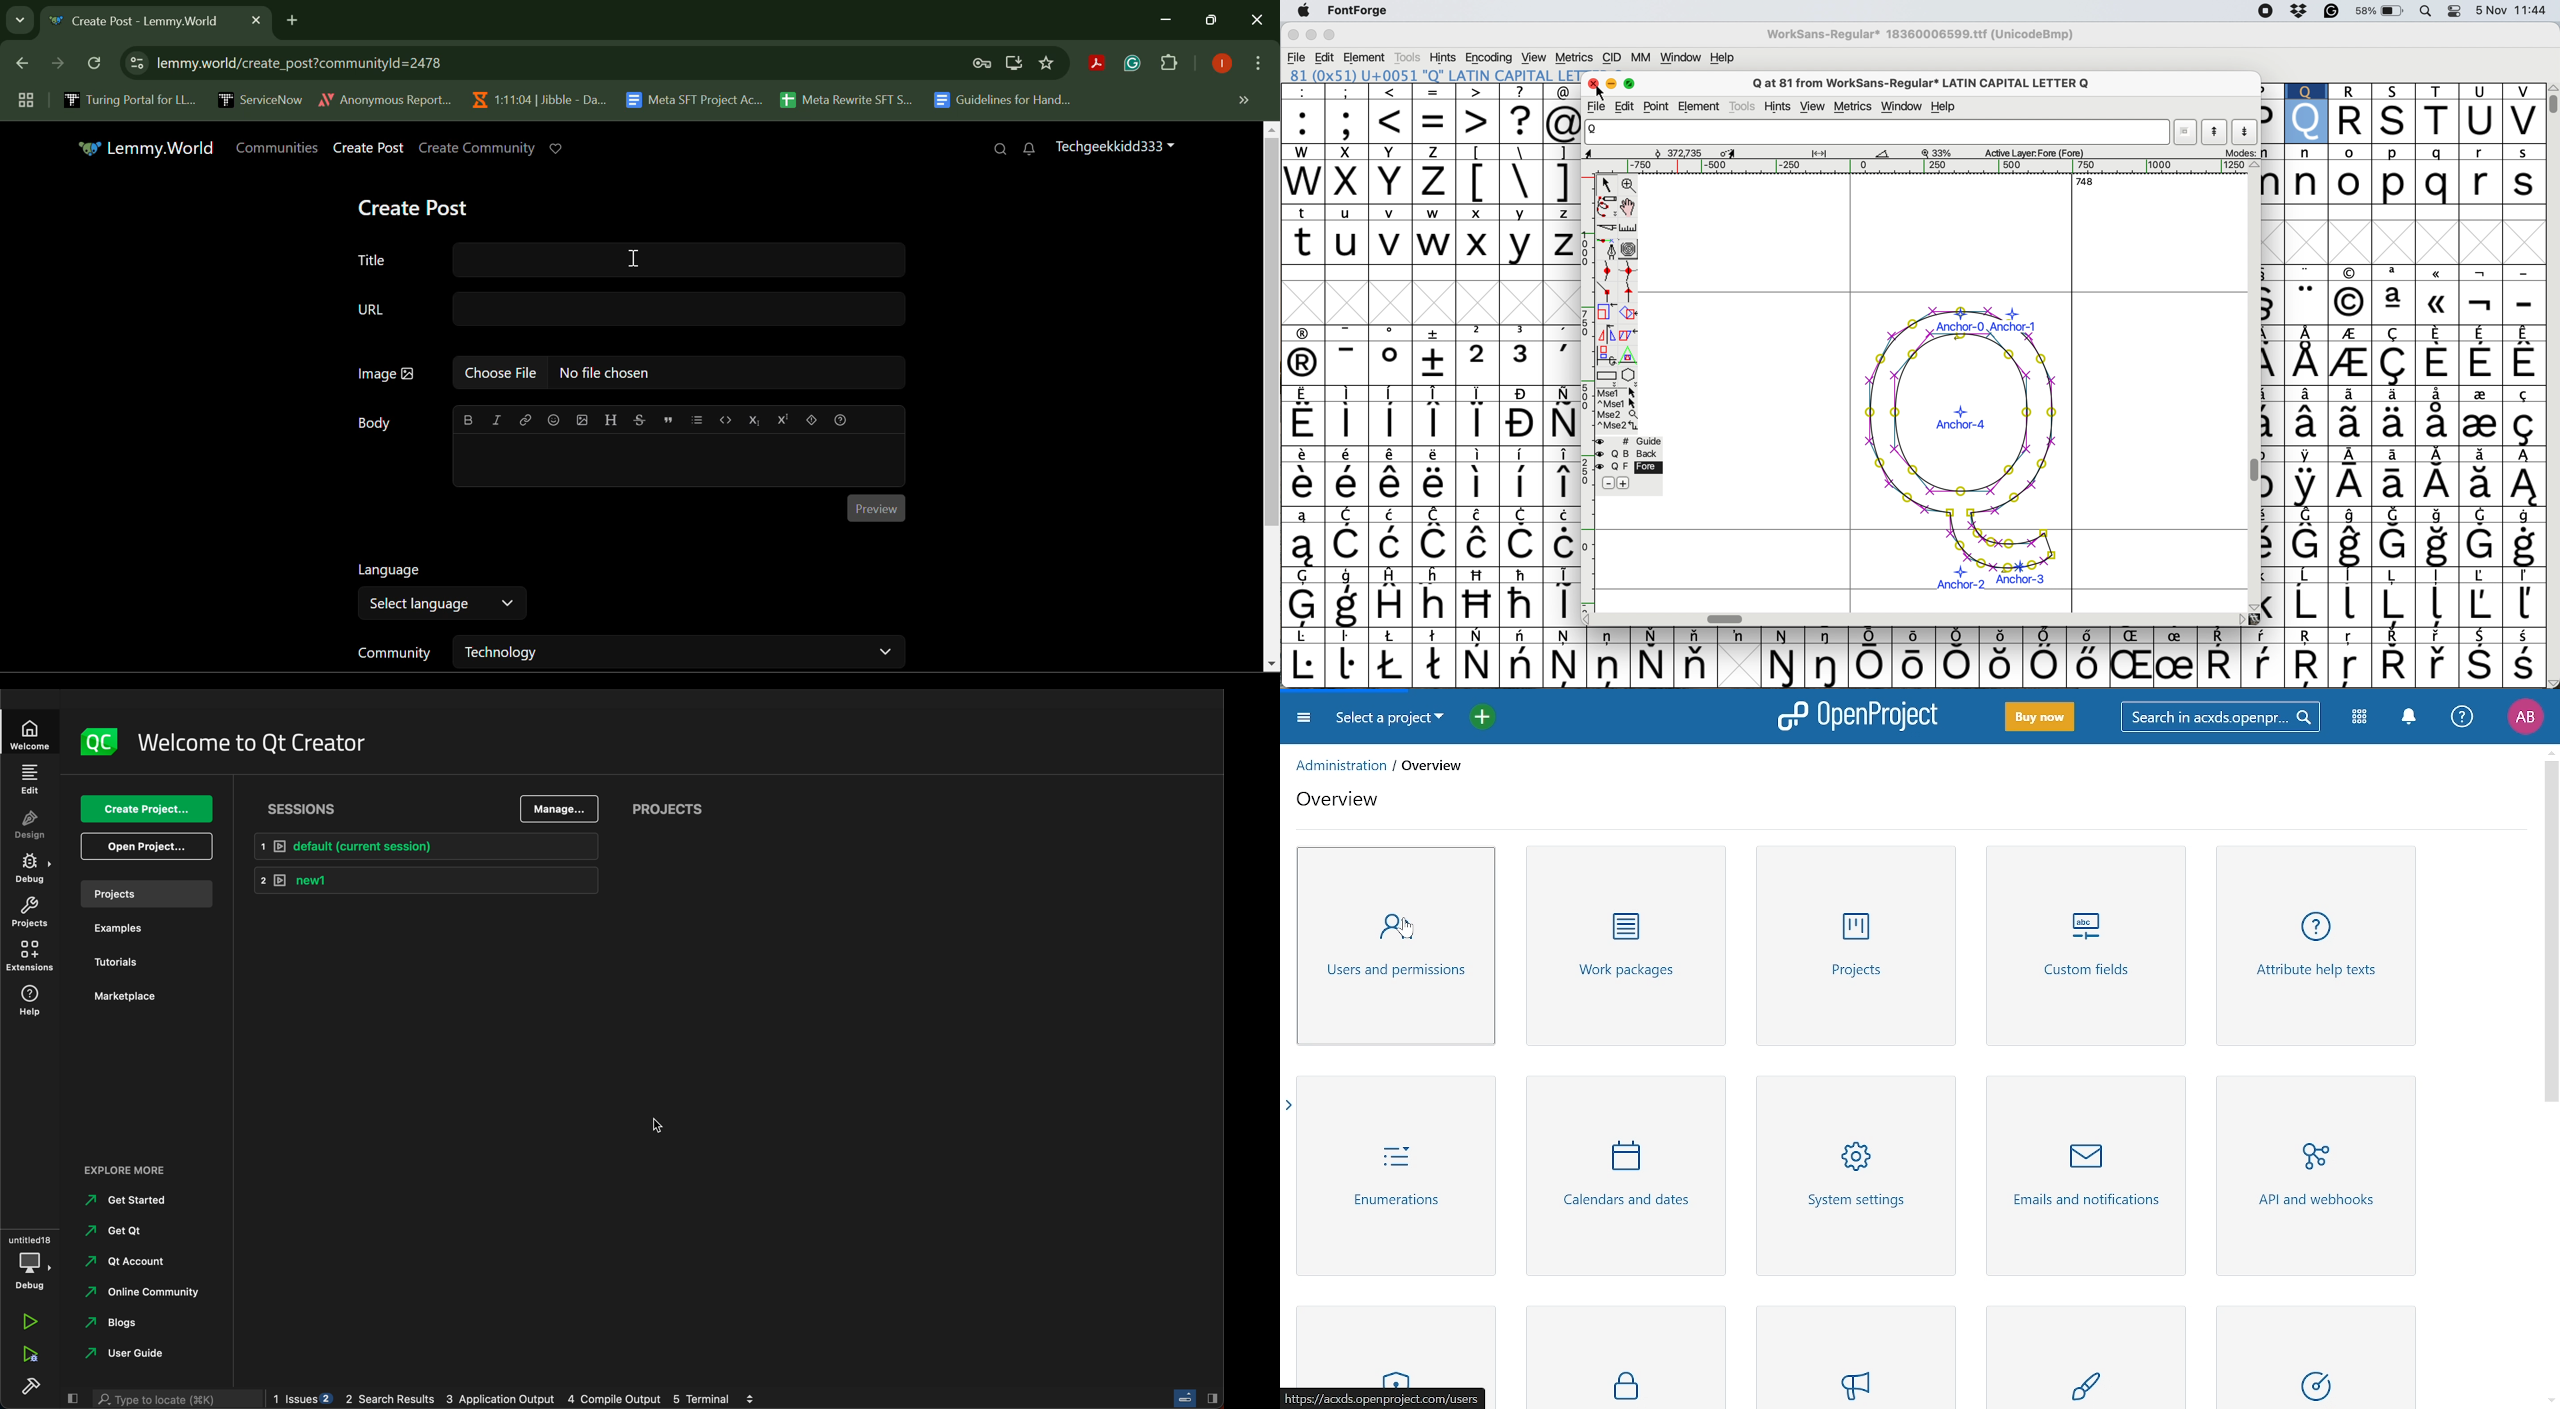 This screenshot has width=2576, height=1428. I want to click on element, so click(1367, 58).